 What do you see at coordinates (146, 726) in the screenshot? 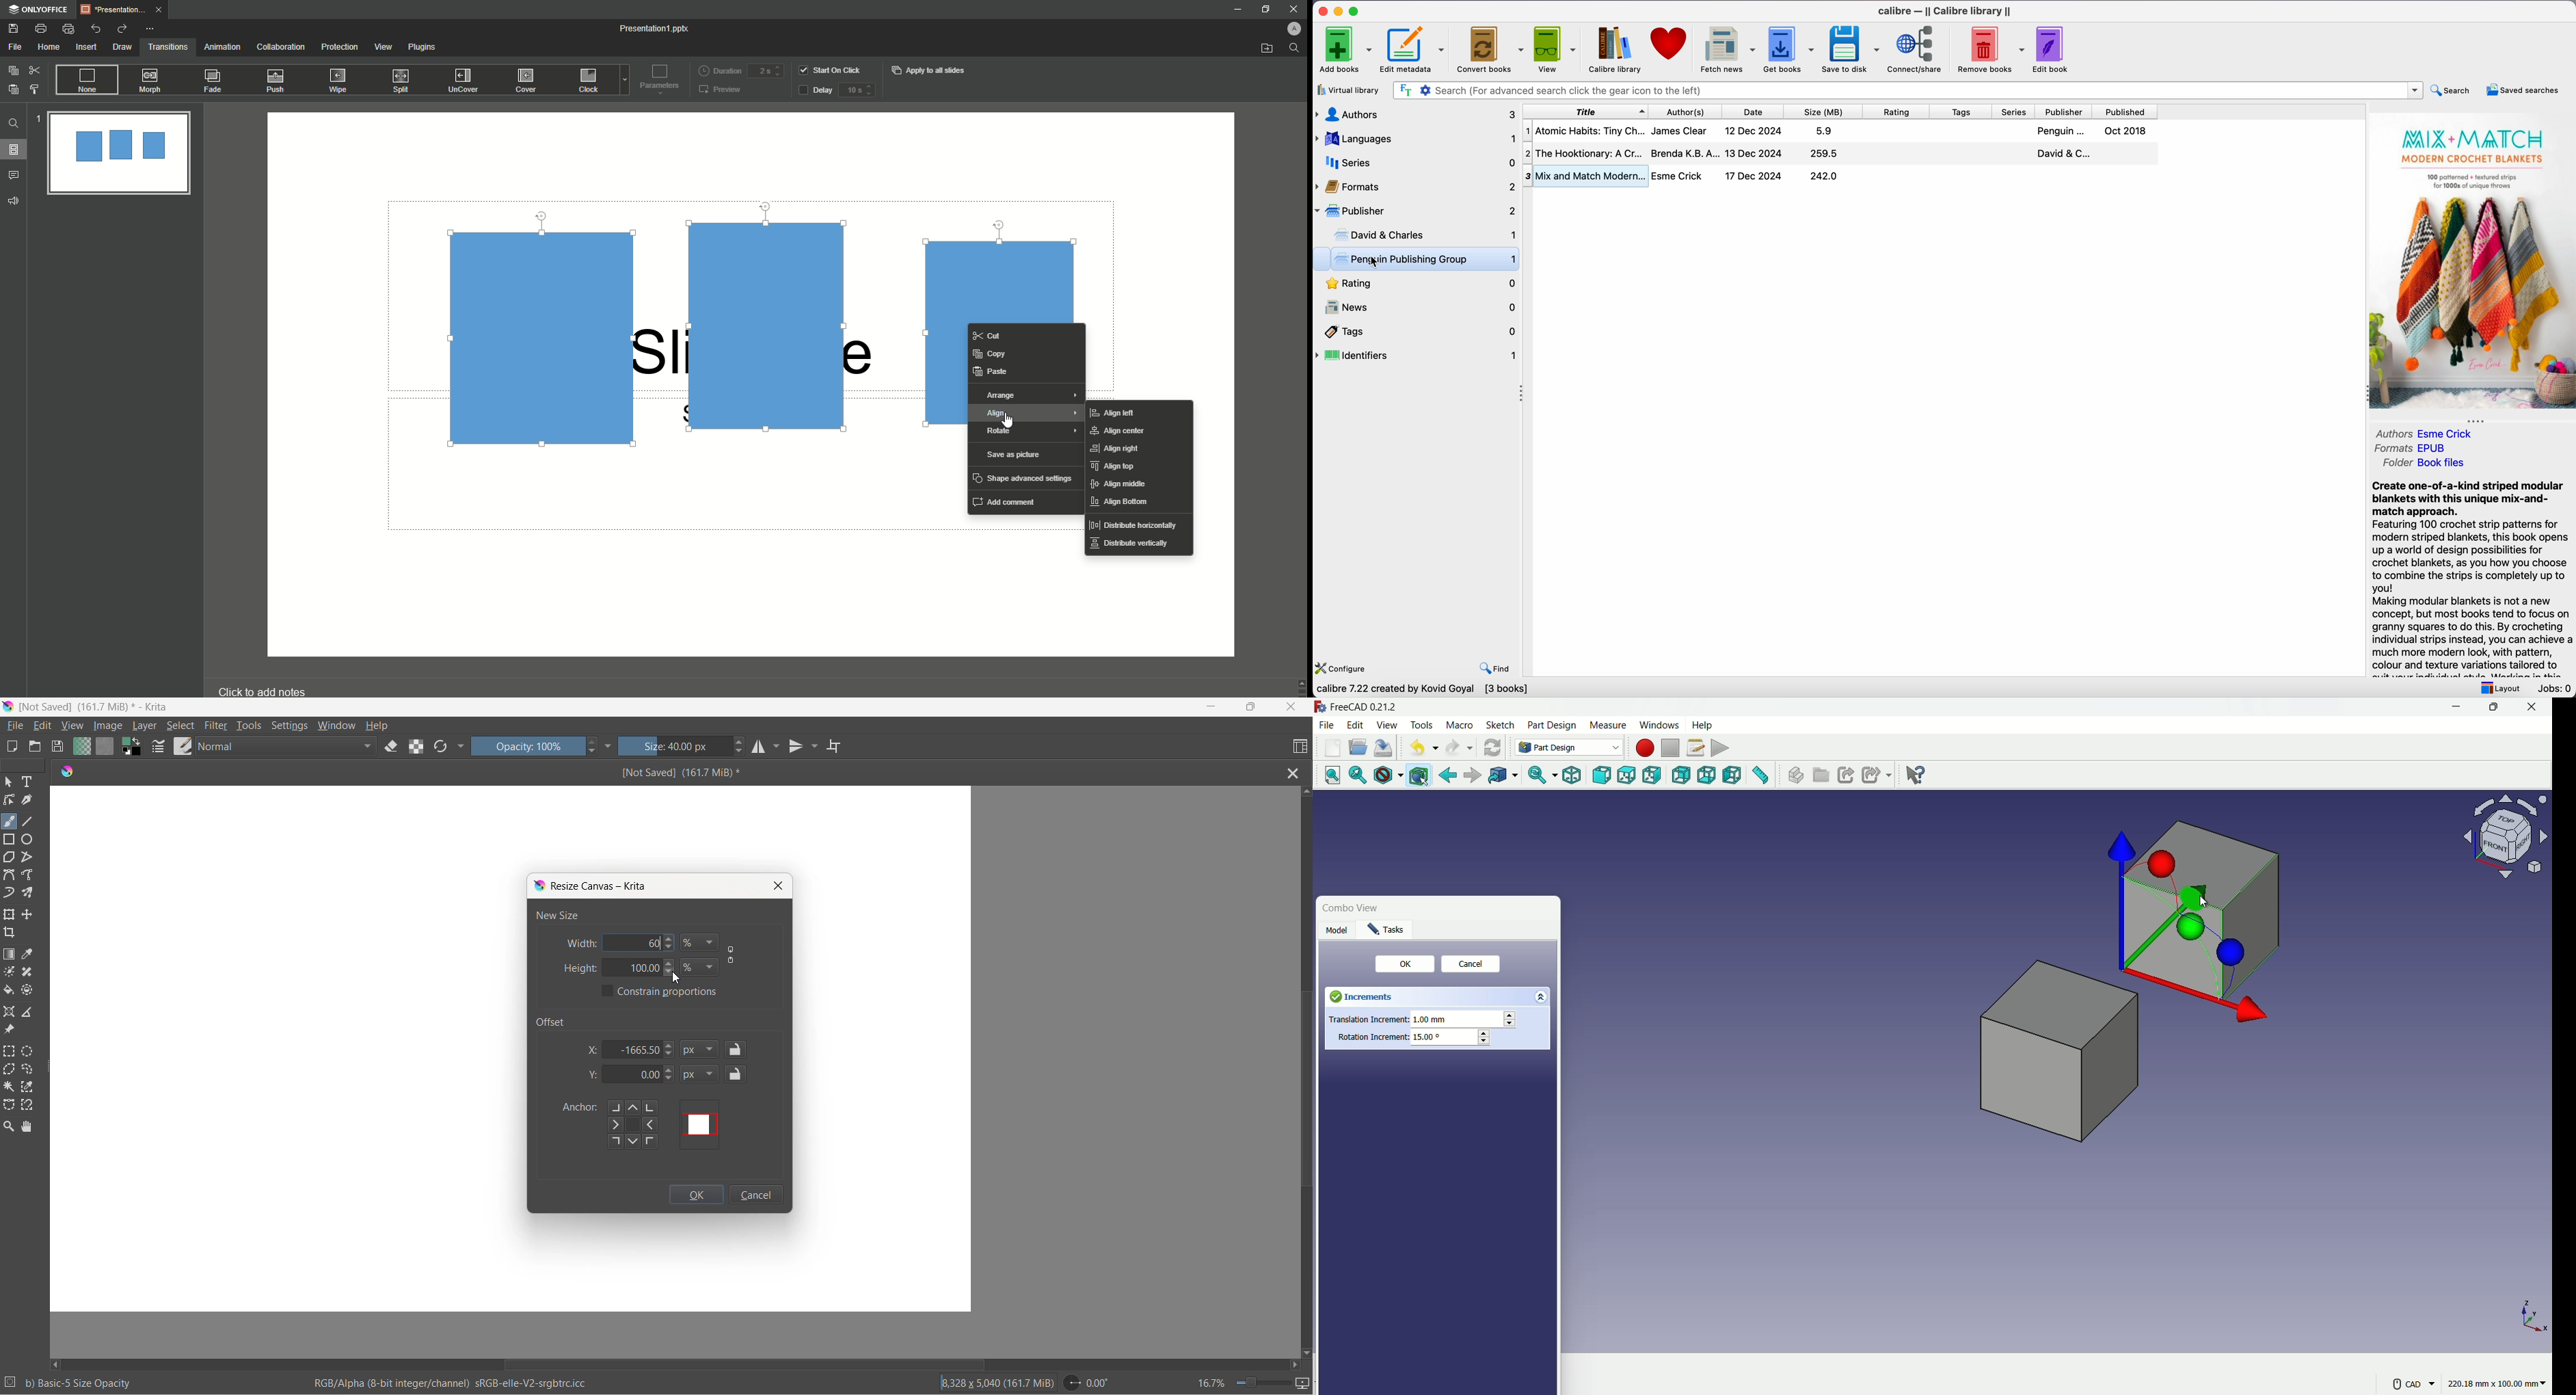
I see `layer` at bounding box center [146, 726].